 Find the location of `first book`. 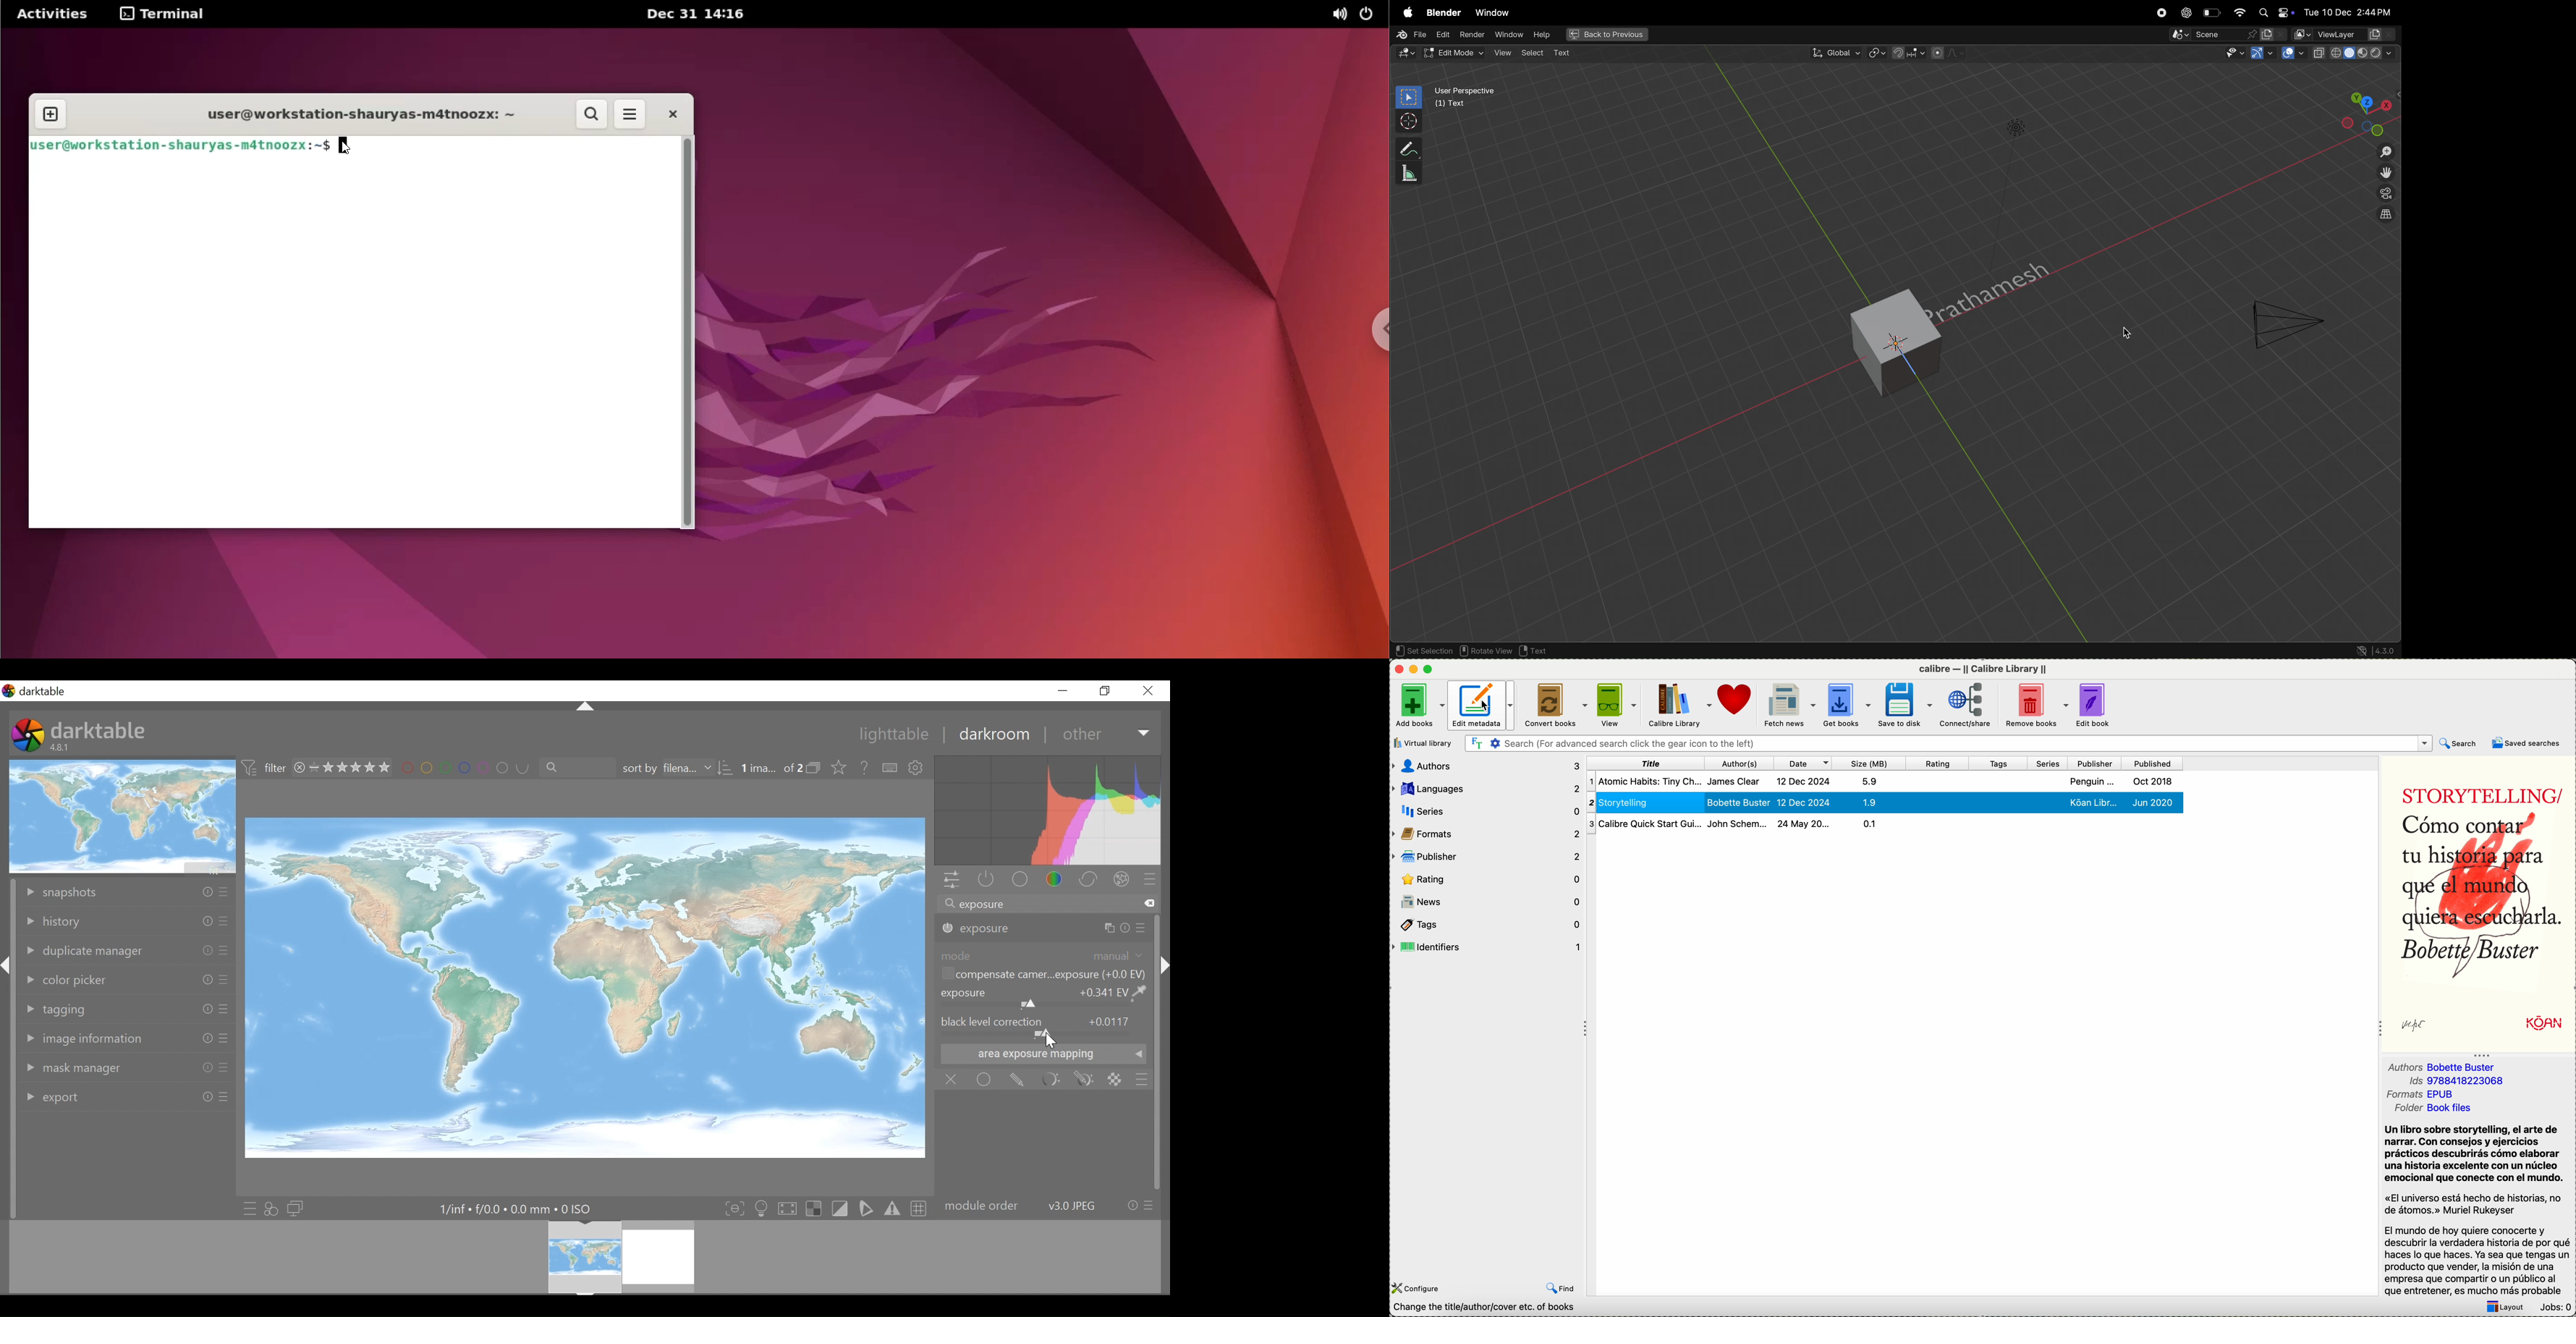

first book is located at coordinates (1883, 781).